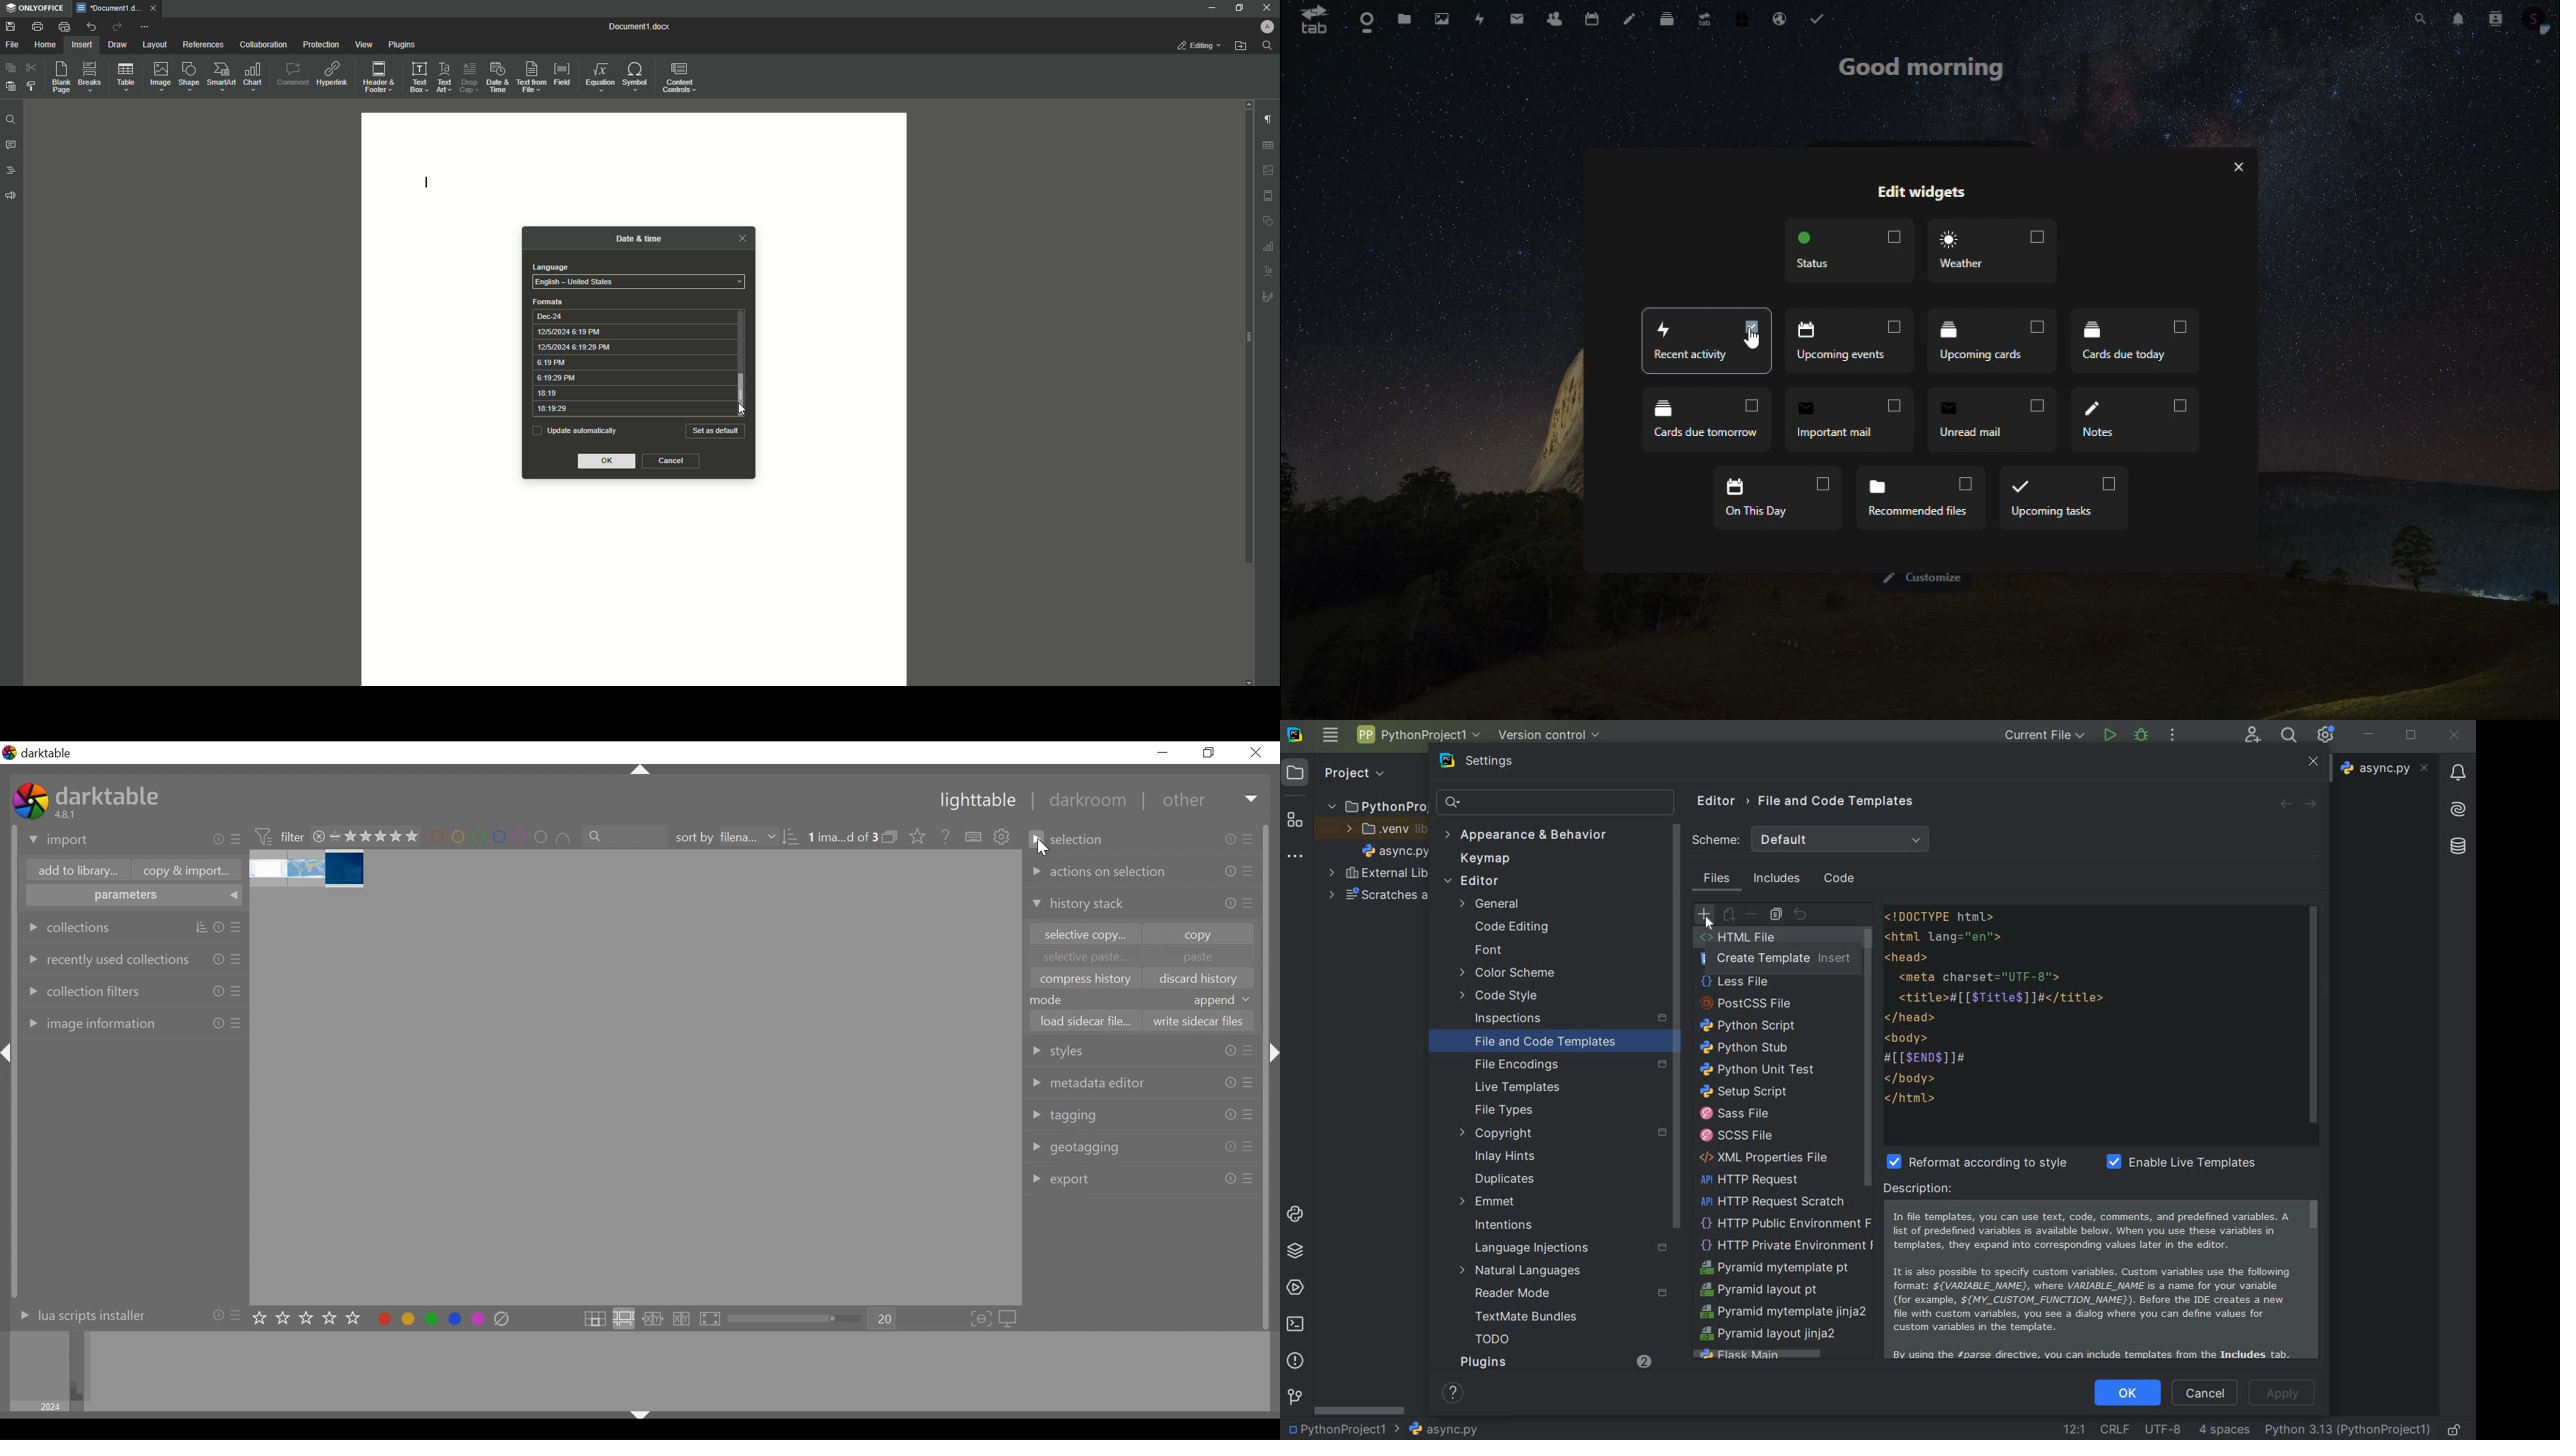  Describe the element at coordinates (1082, 802) in the screenshot. I see `darkroom` at that location.